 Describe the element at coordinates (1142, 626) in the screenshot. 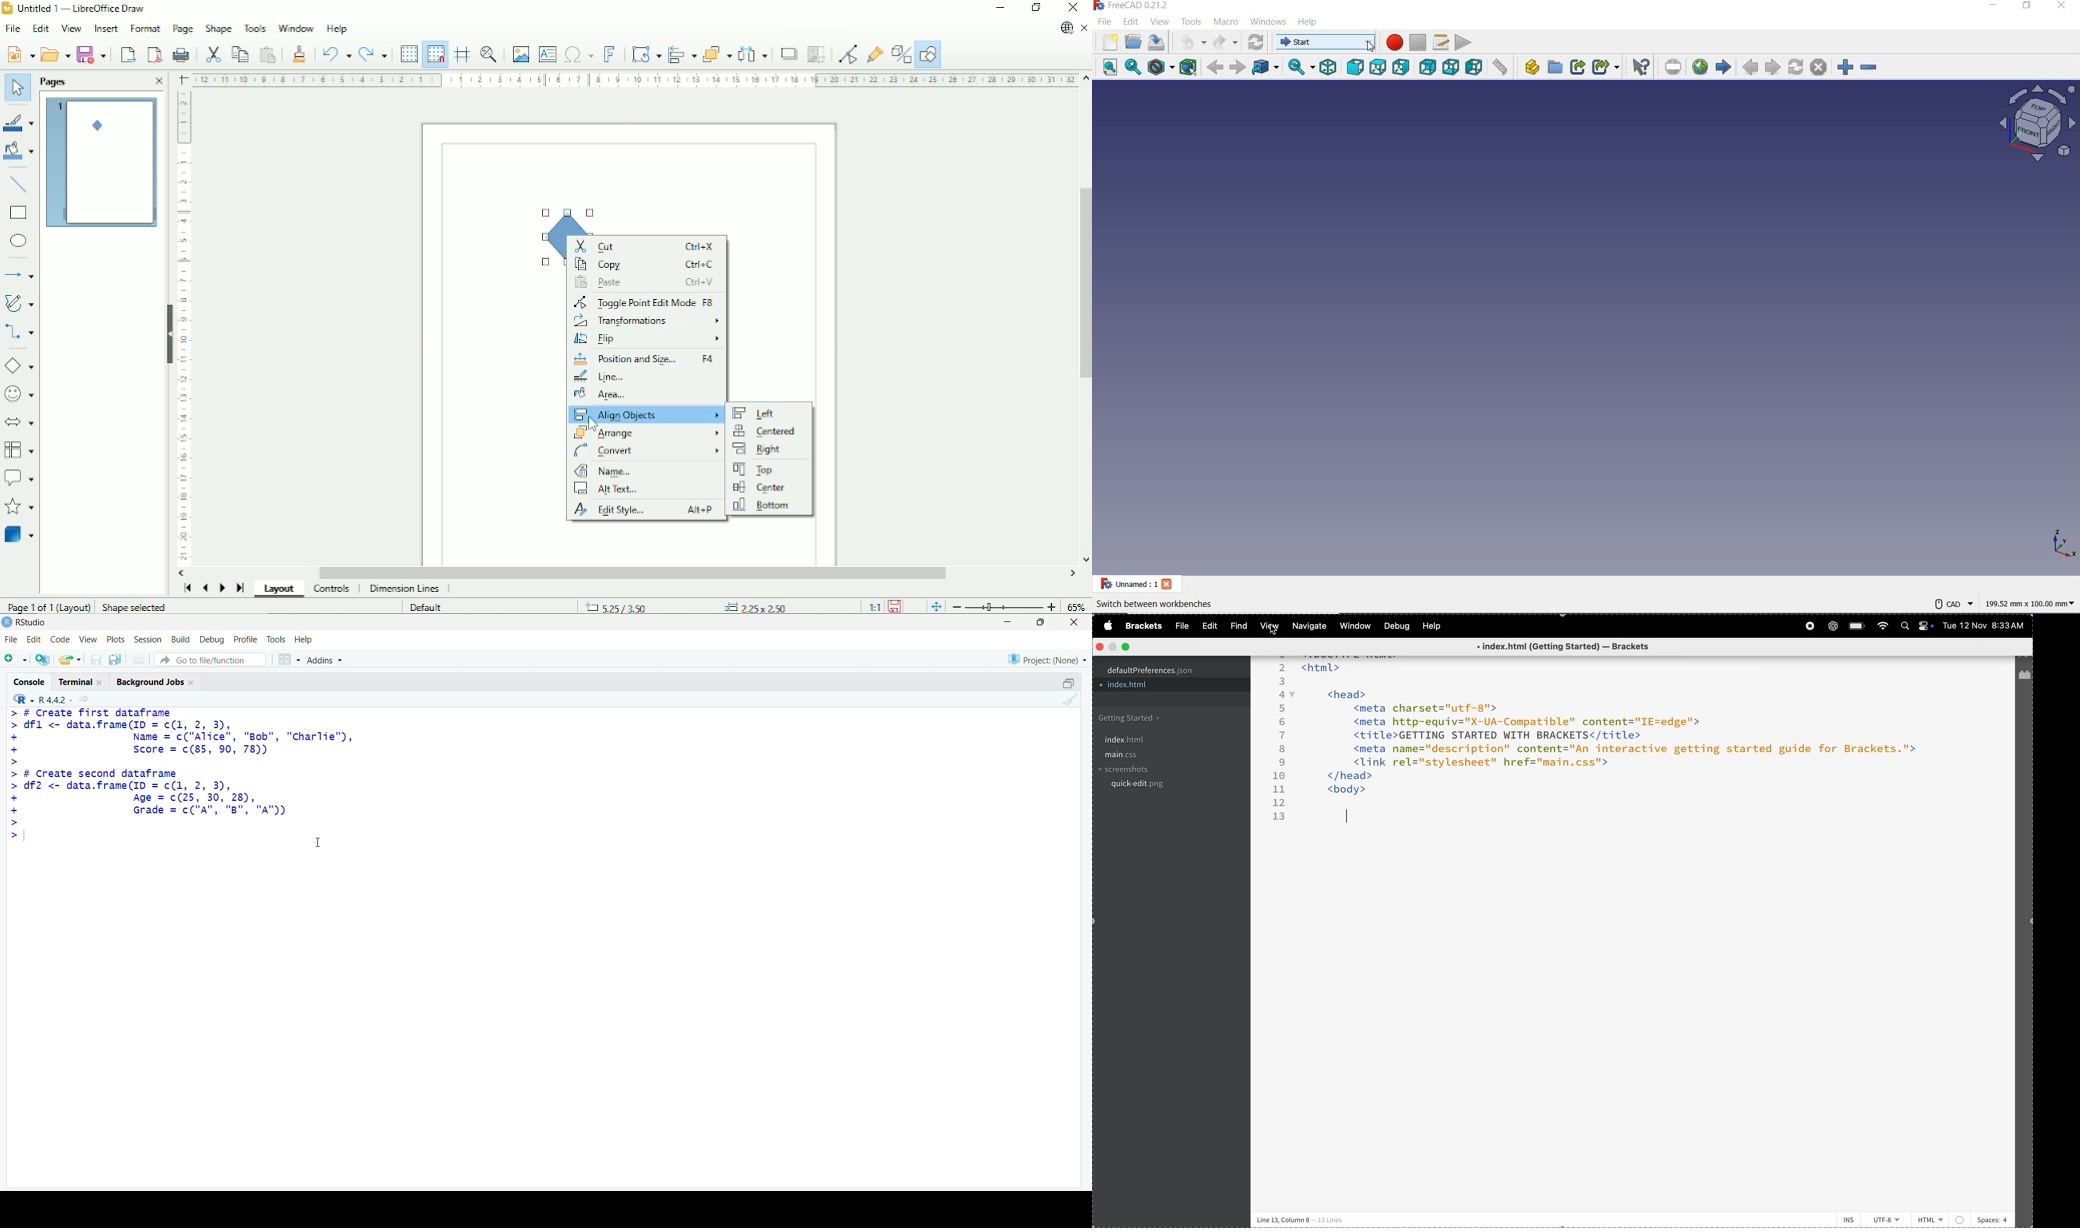

I see `brackets` at that location.